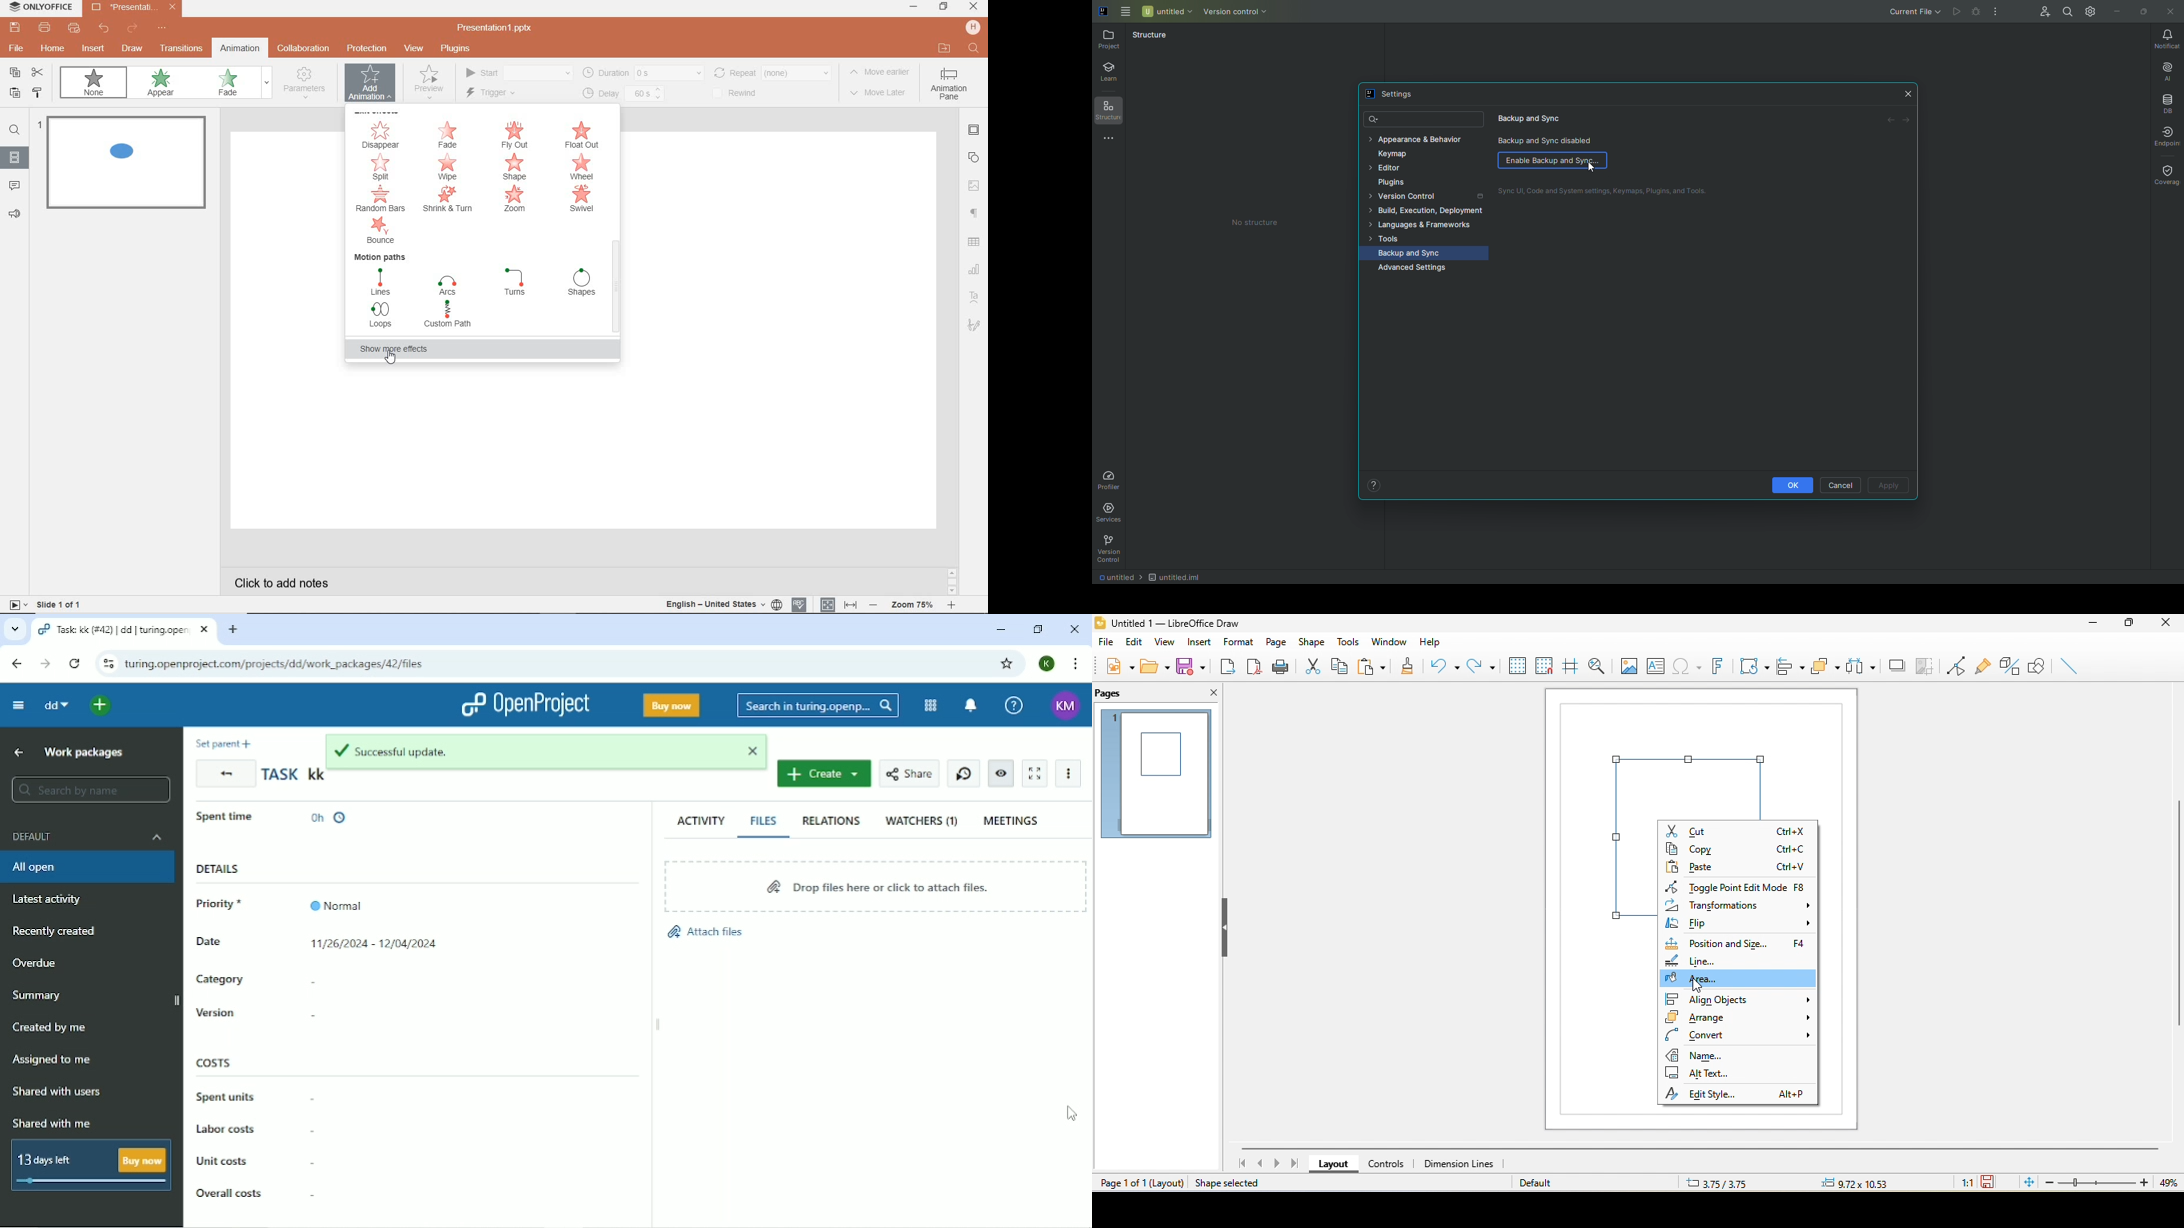  Describe the element at coordinates (1700, 1074) in the screenshot. I see `alt text` at that location.